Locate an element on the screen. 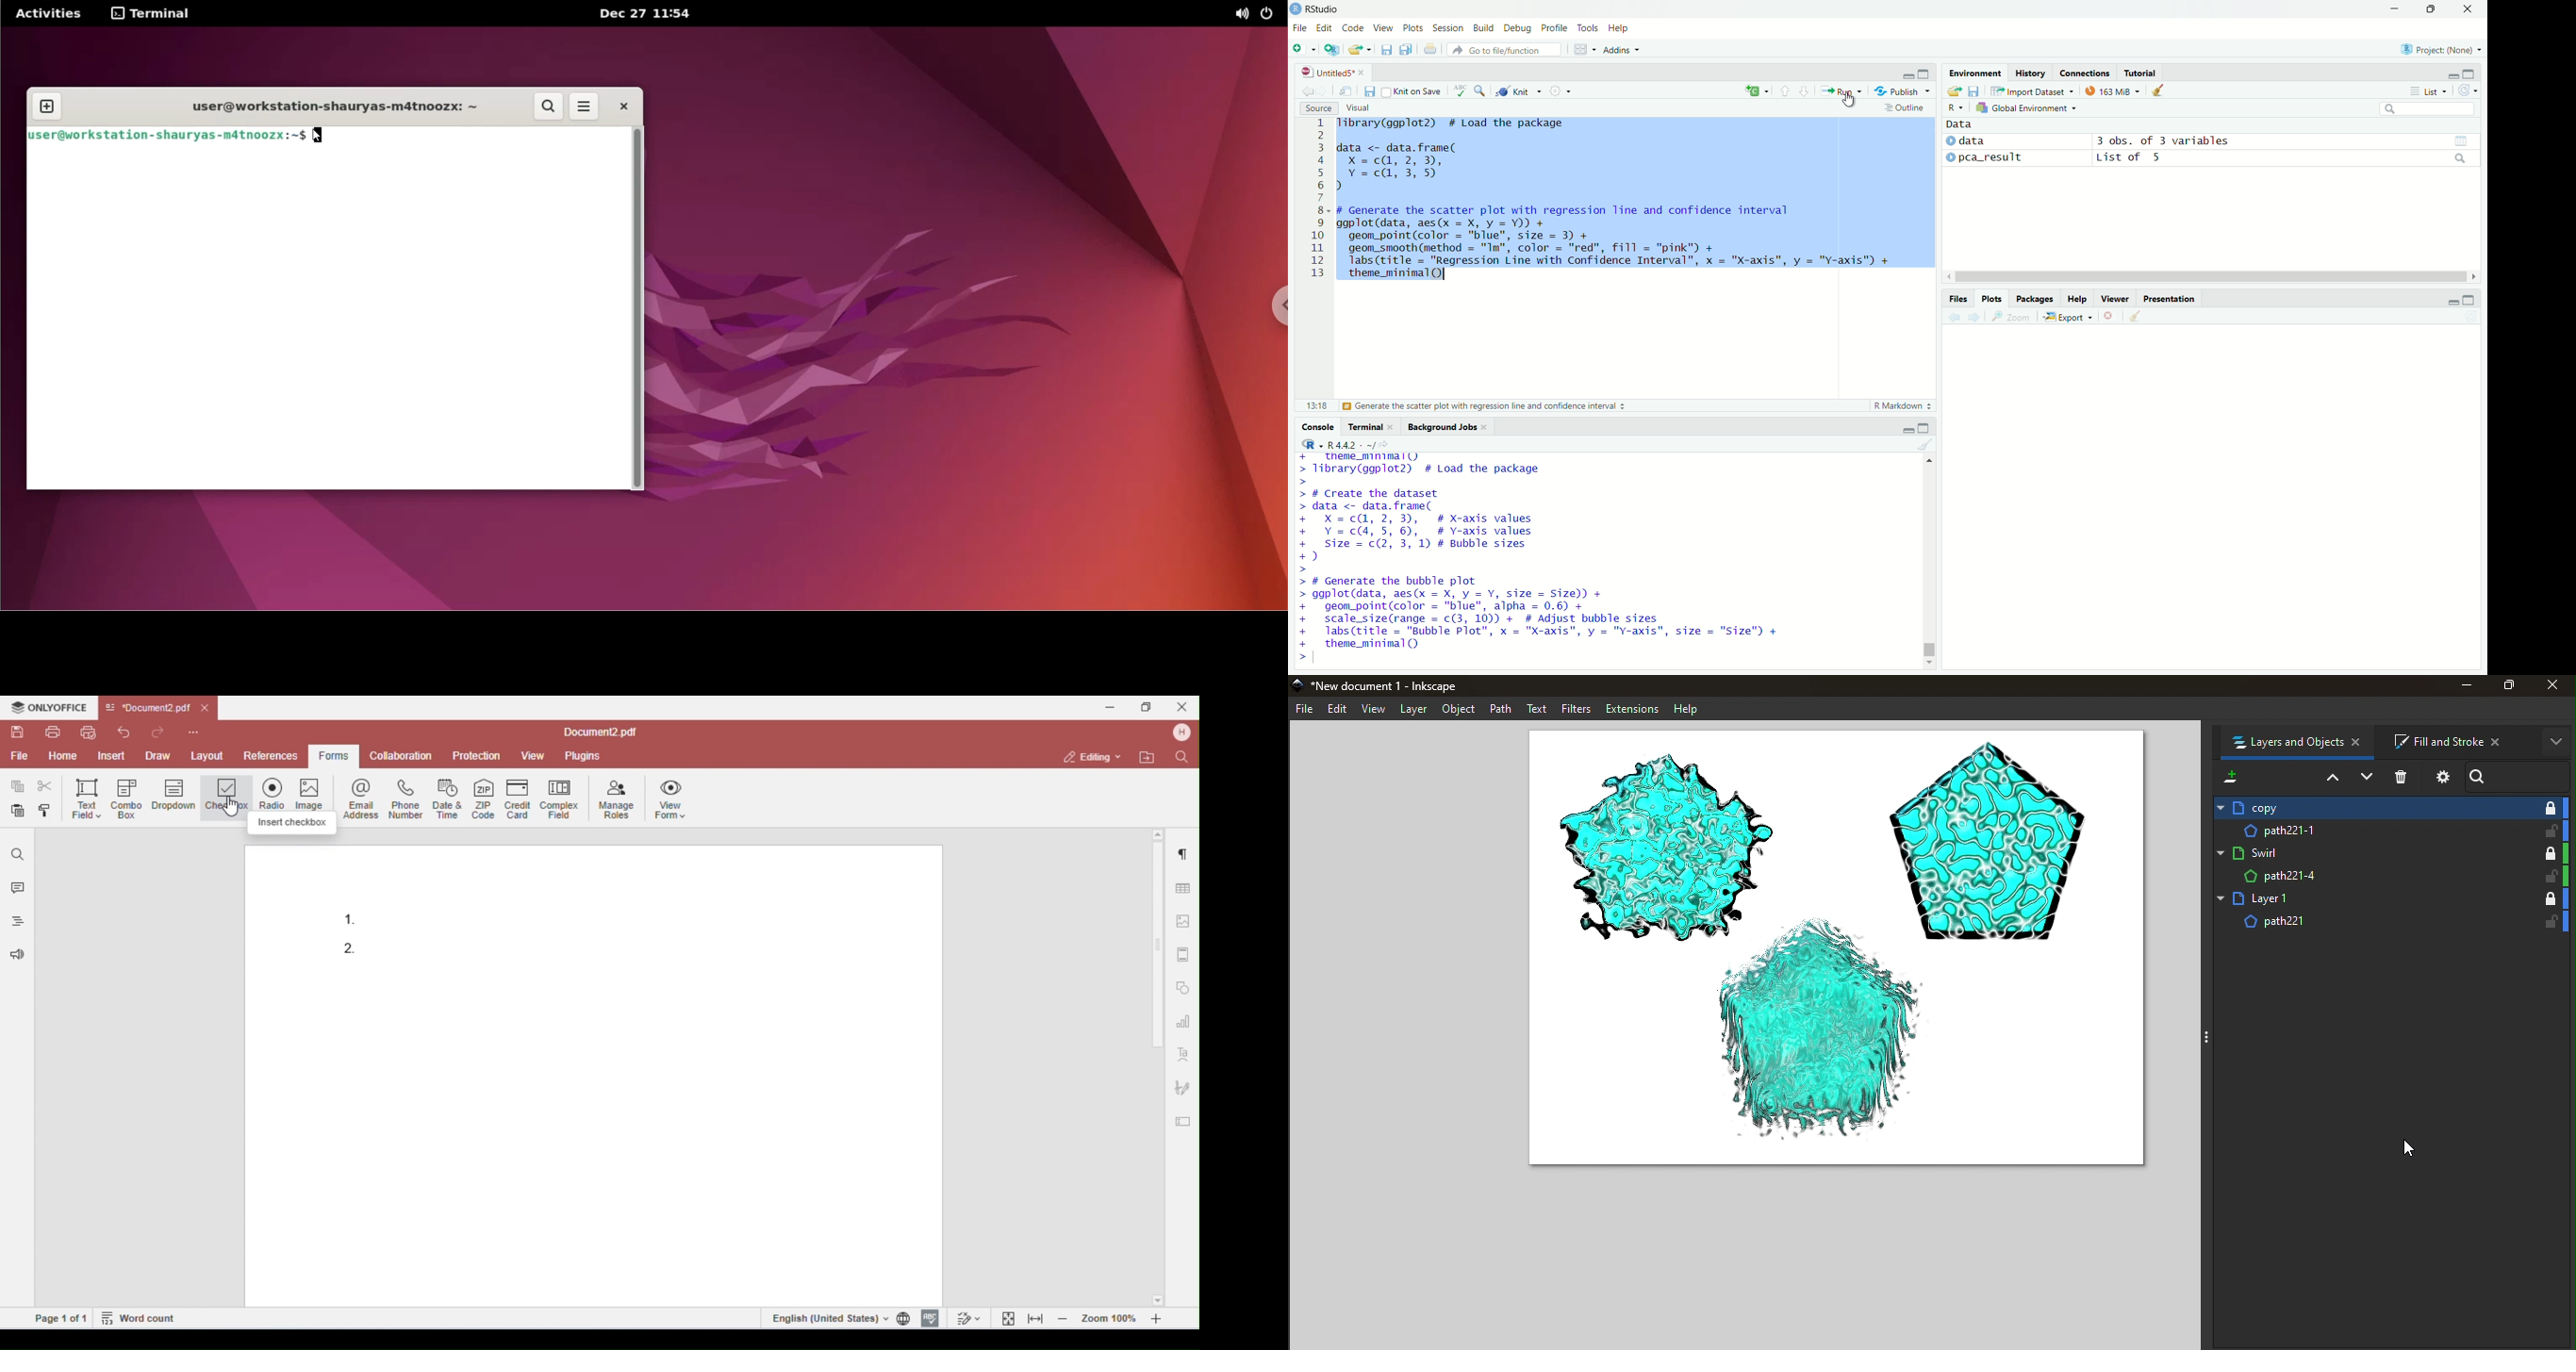 This screenshot has width=2576, height=1372. List of 5 is located at coordinates (2132, 158).